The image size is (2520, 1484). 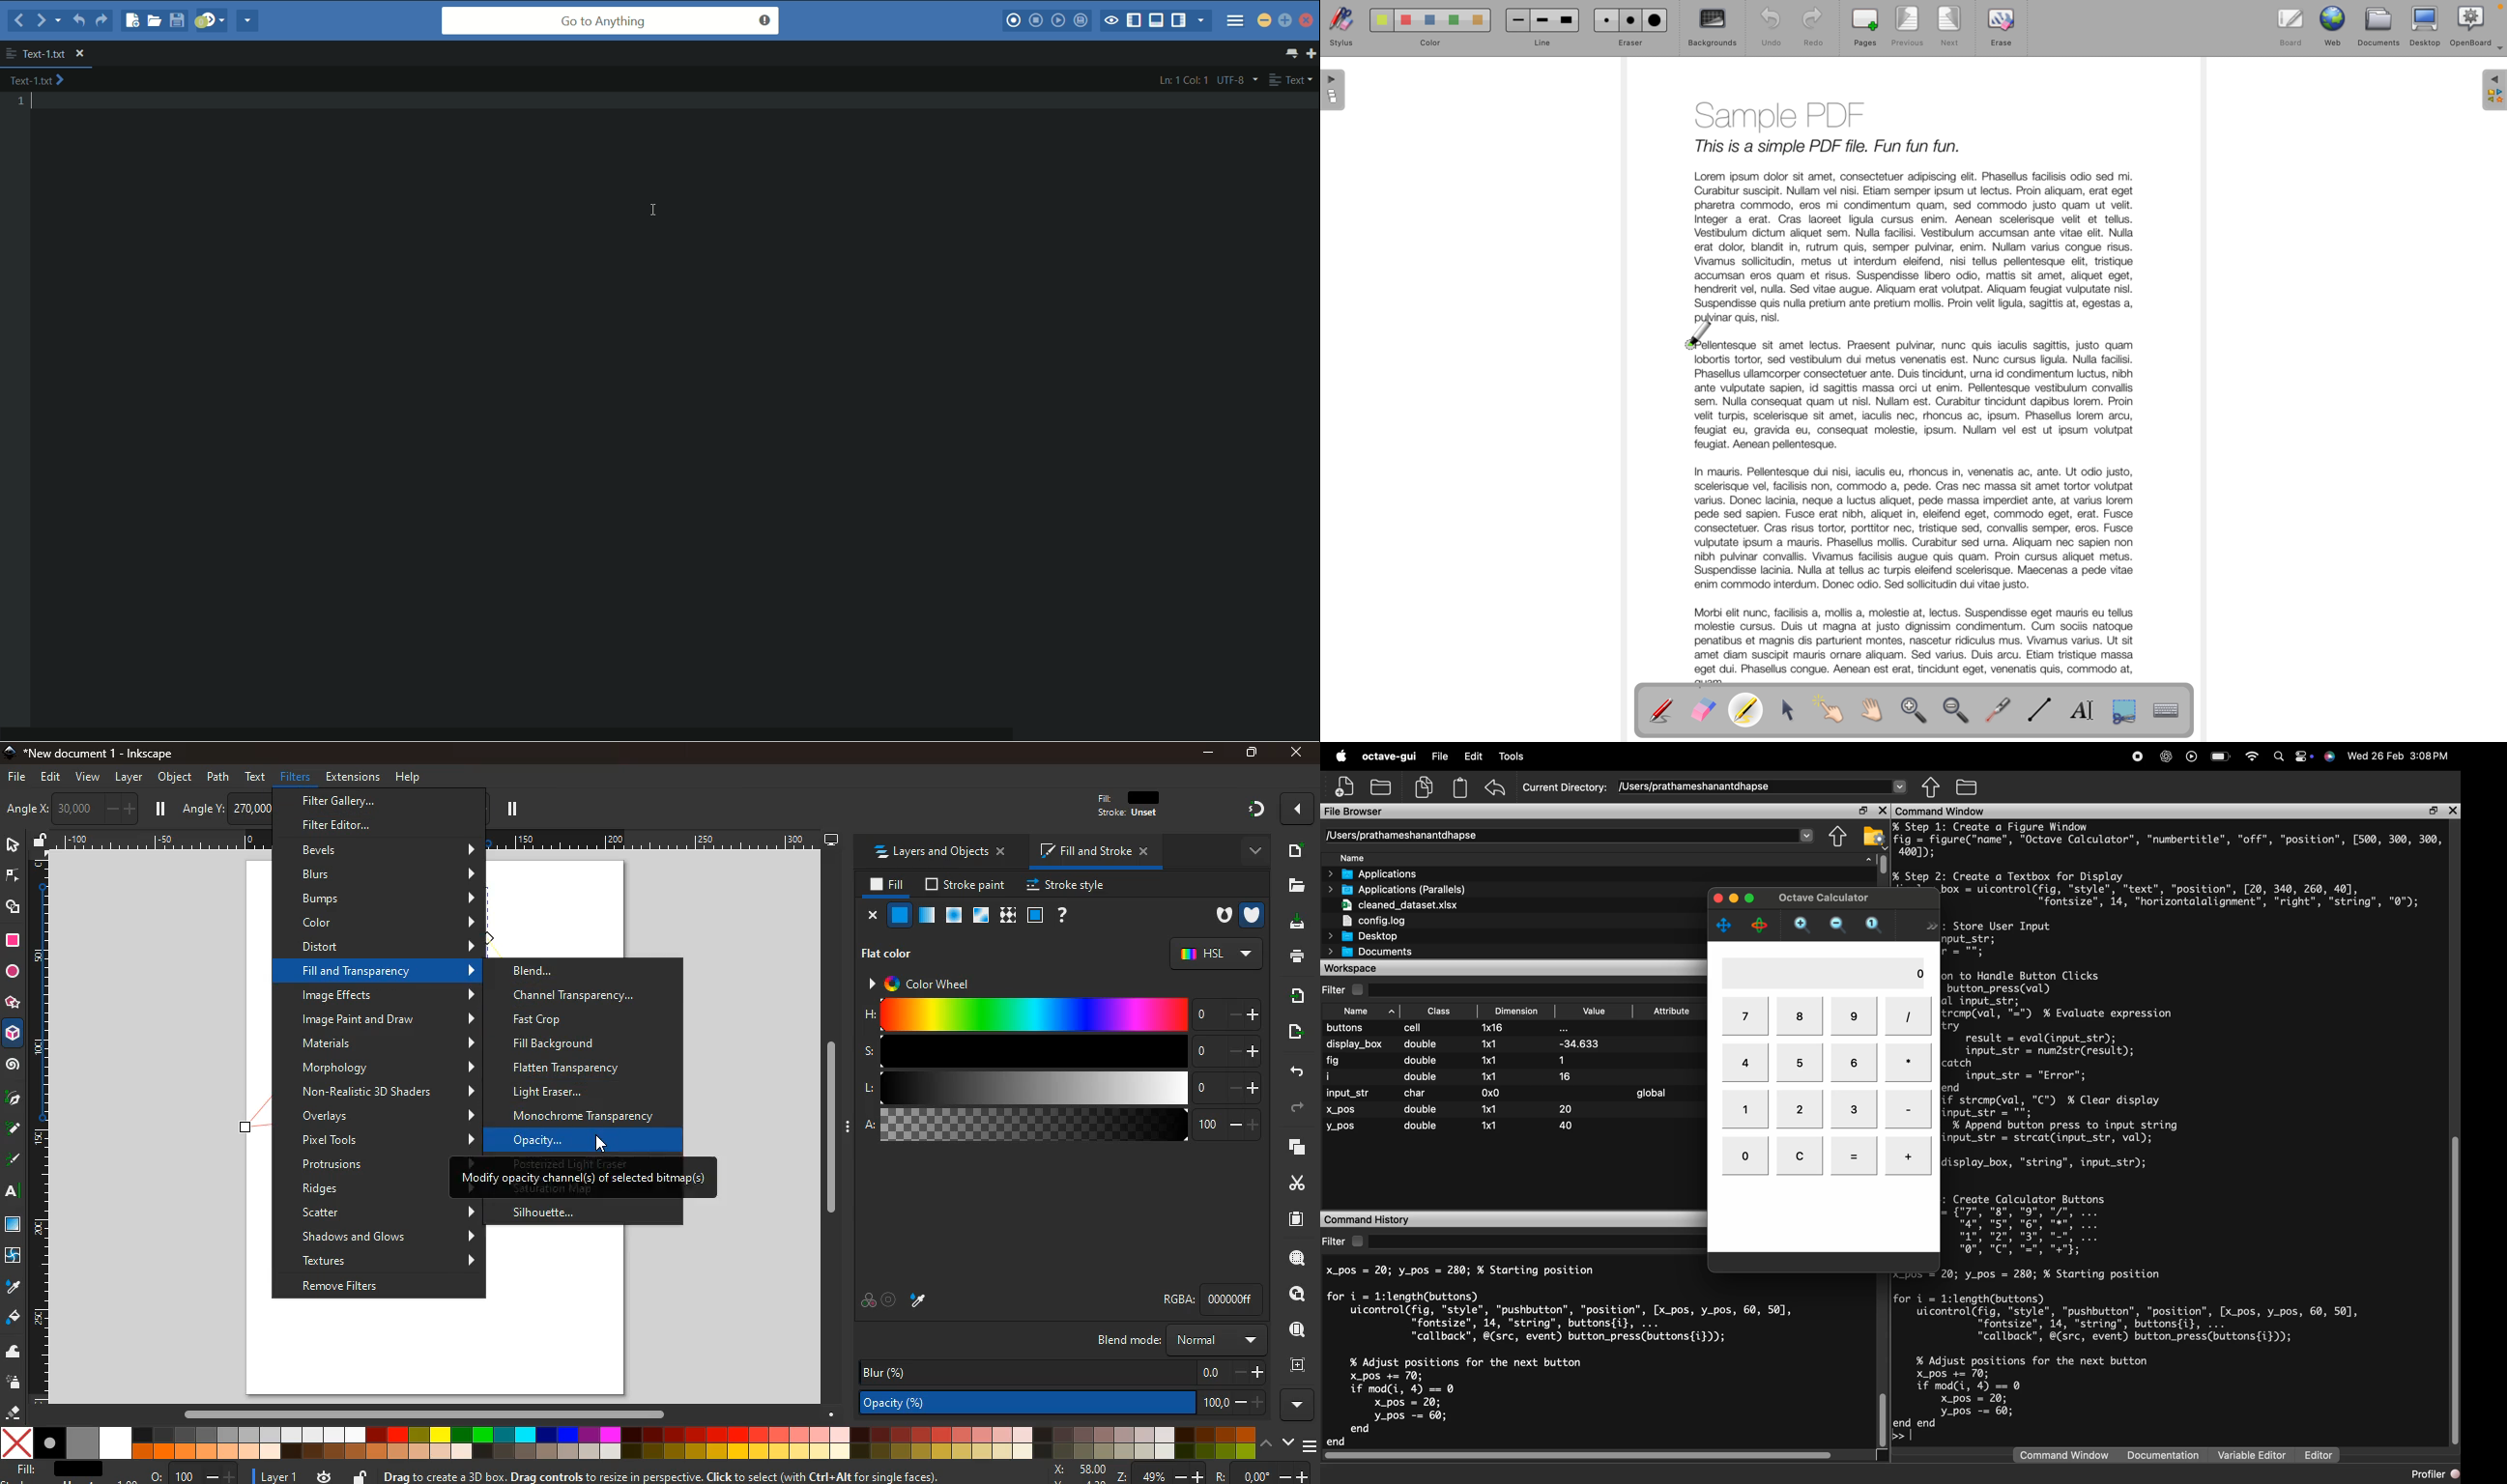 I want to click on back, so click(x=1295, y=1070).